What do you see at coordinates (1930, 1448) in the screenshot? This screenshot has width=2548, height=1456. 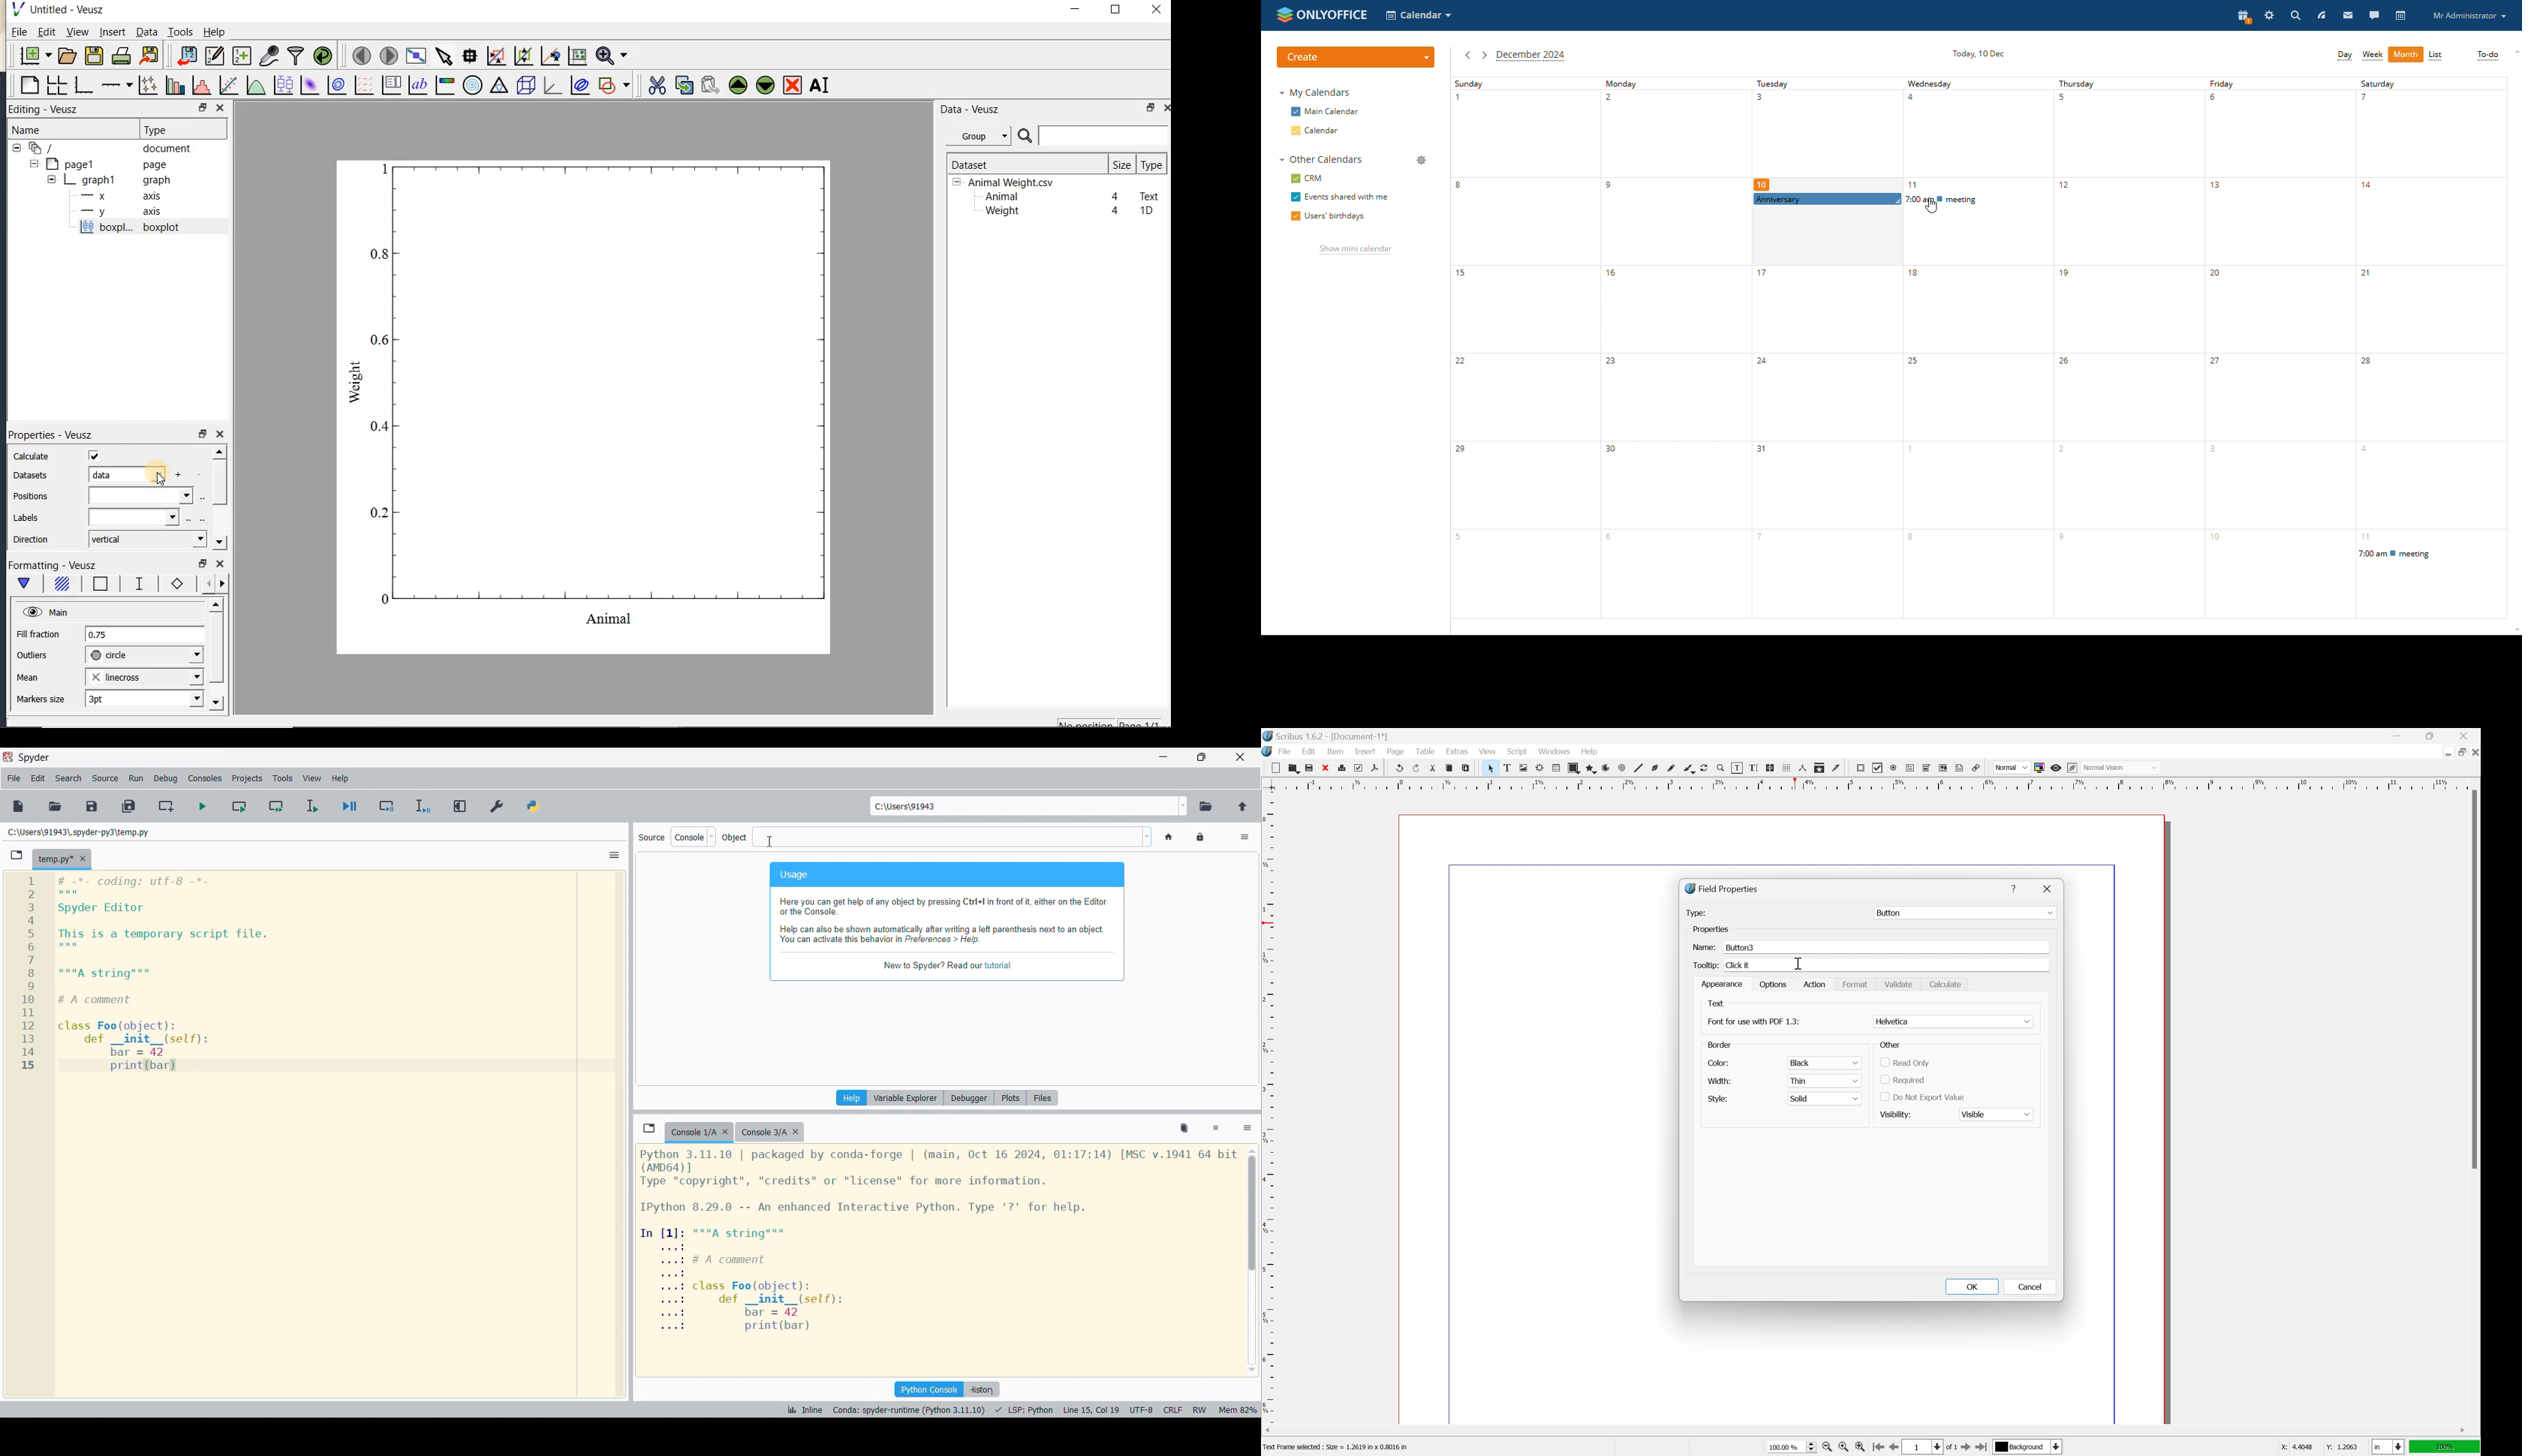 I see `select current page` at bounding box center [1930, 1448].